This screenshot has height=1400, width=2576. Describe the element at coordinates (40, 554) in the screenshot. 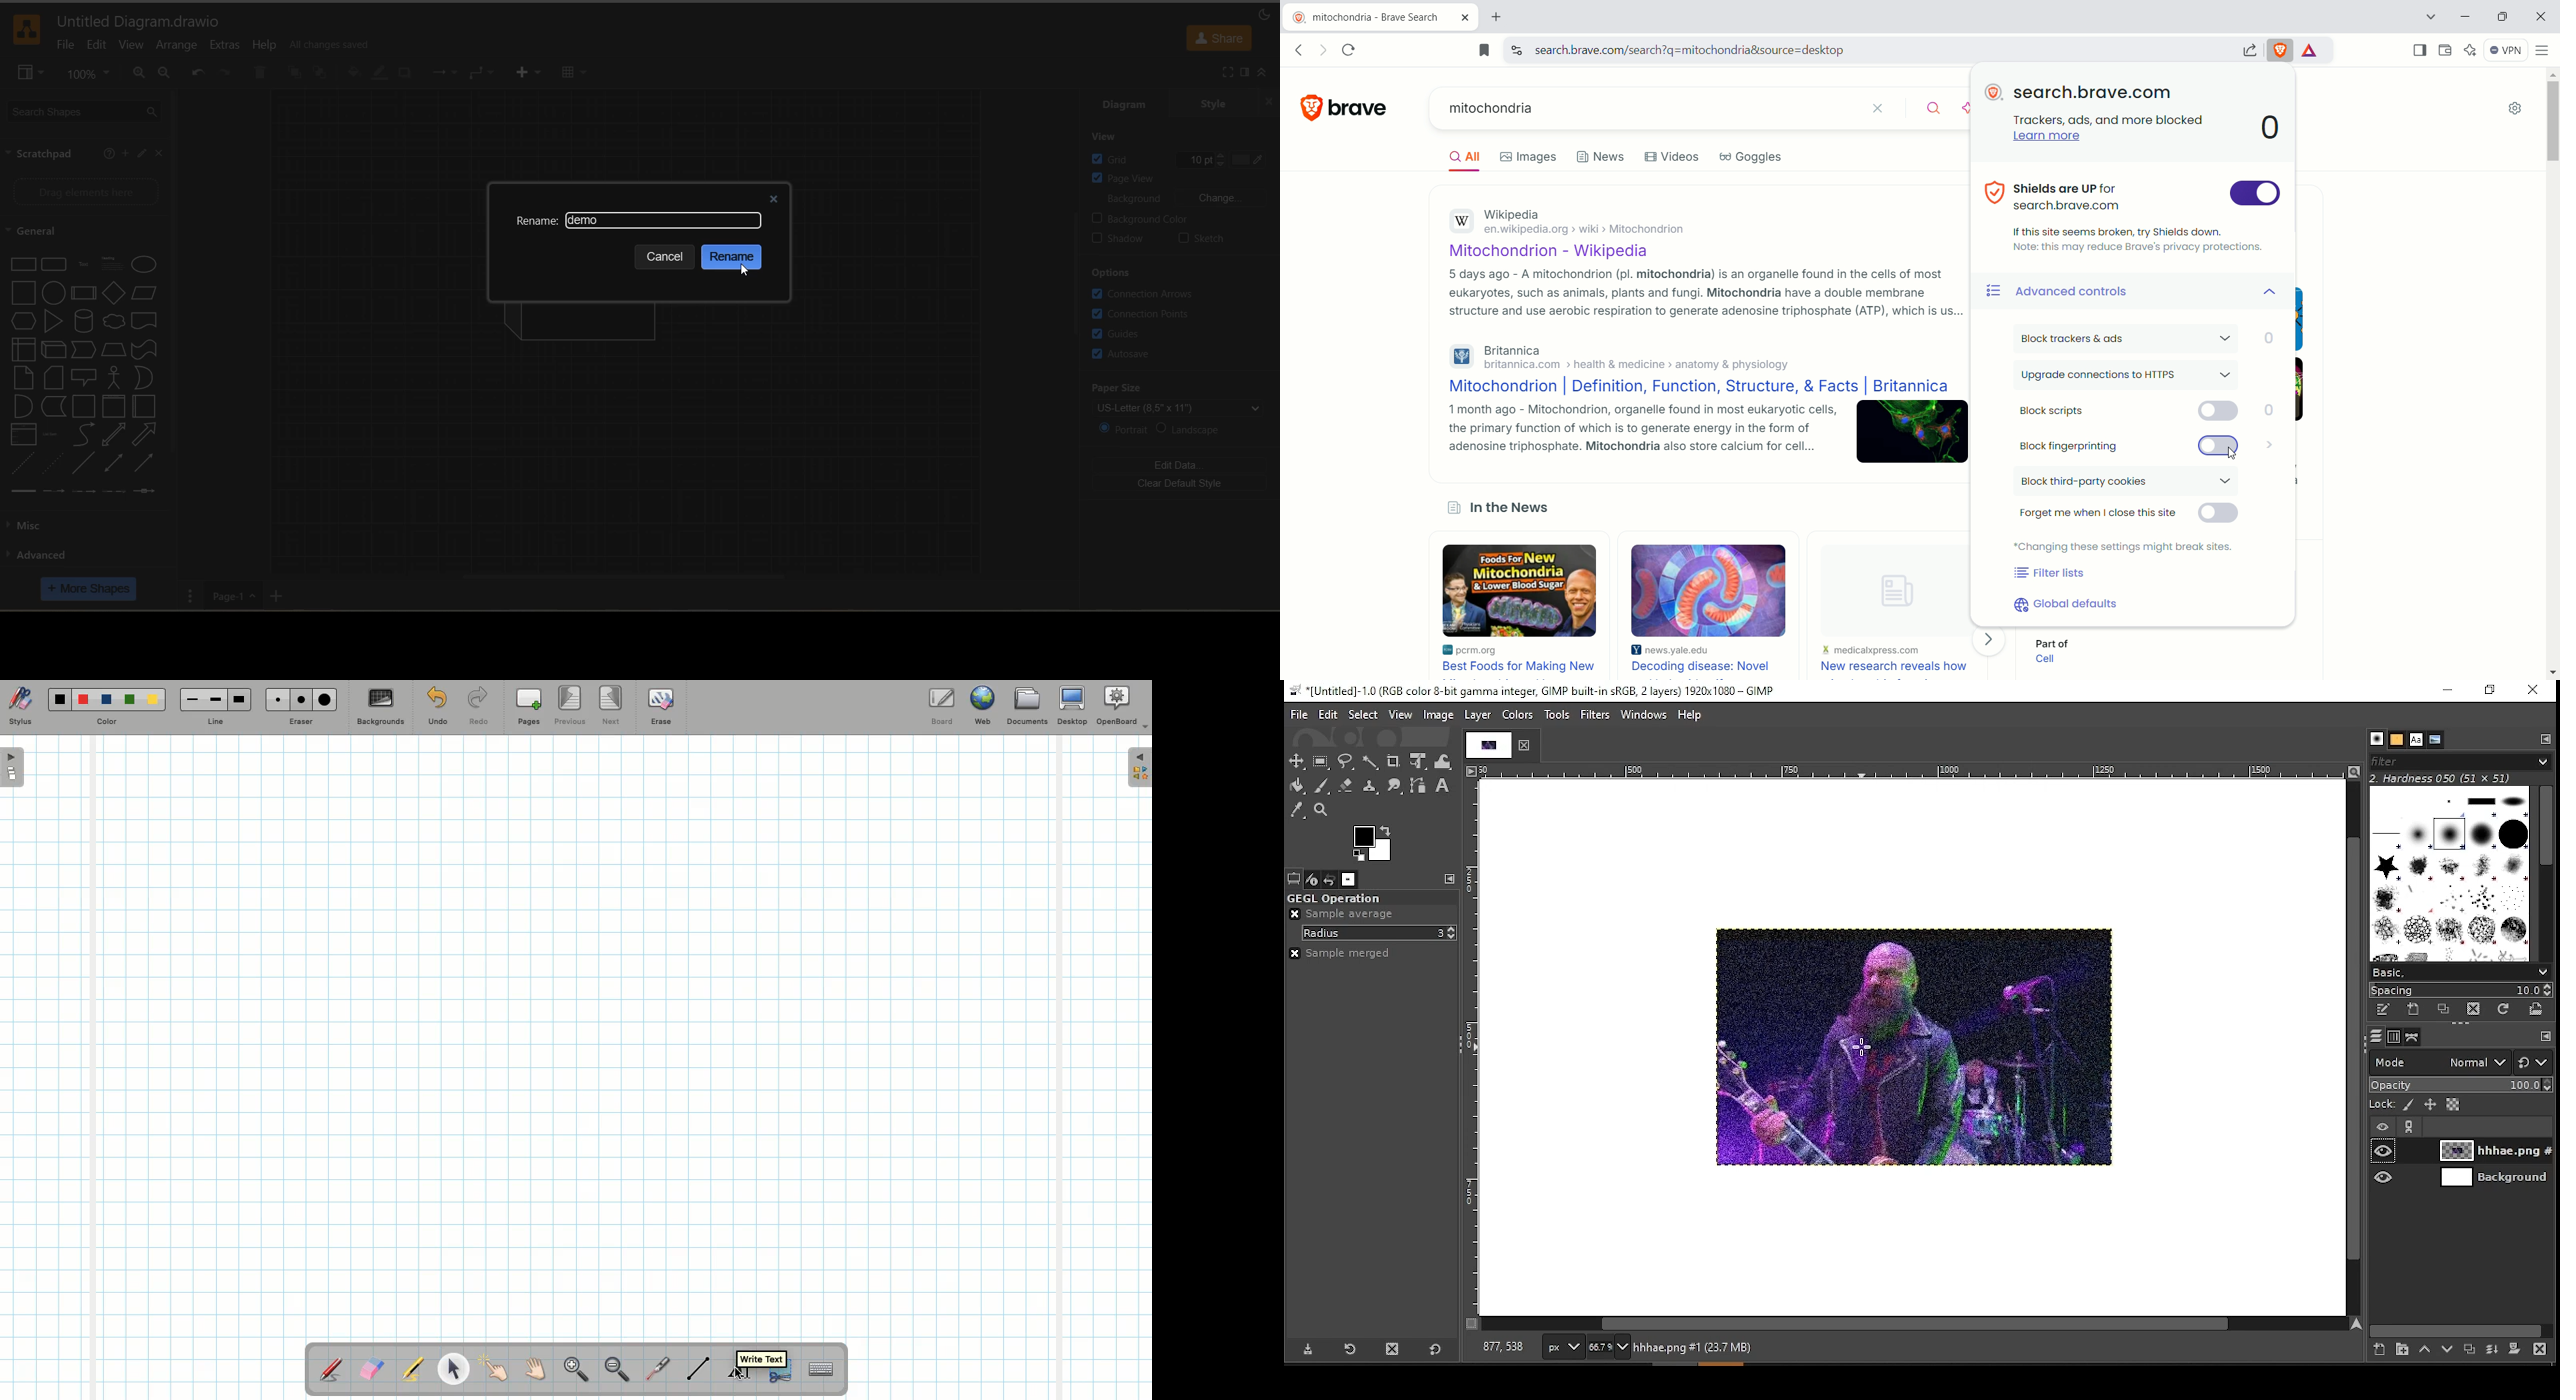

I see `advanced` at that location.